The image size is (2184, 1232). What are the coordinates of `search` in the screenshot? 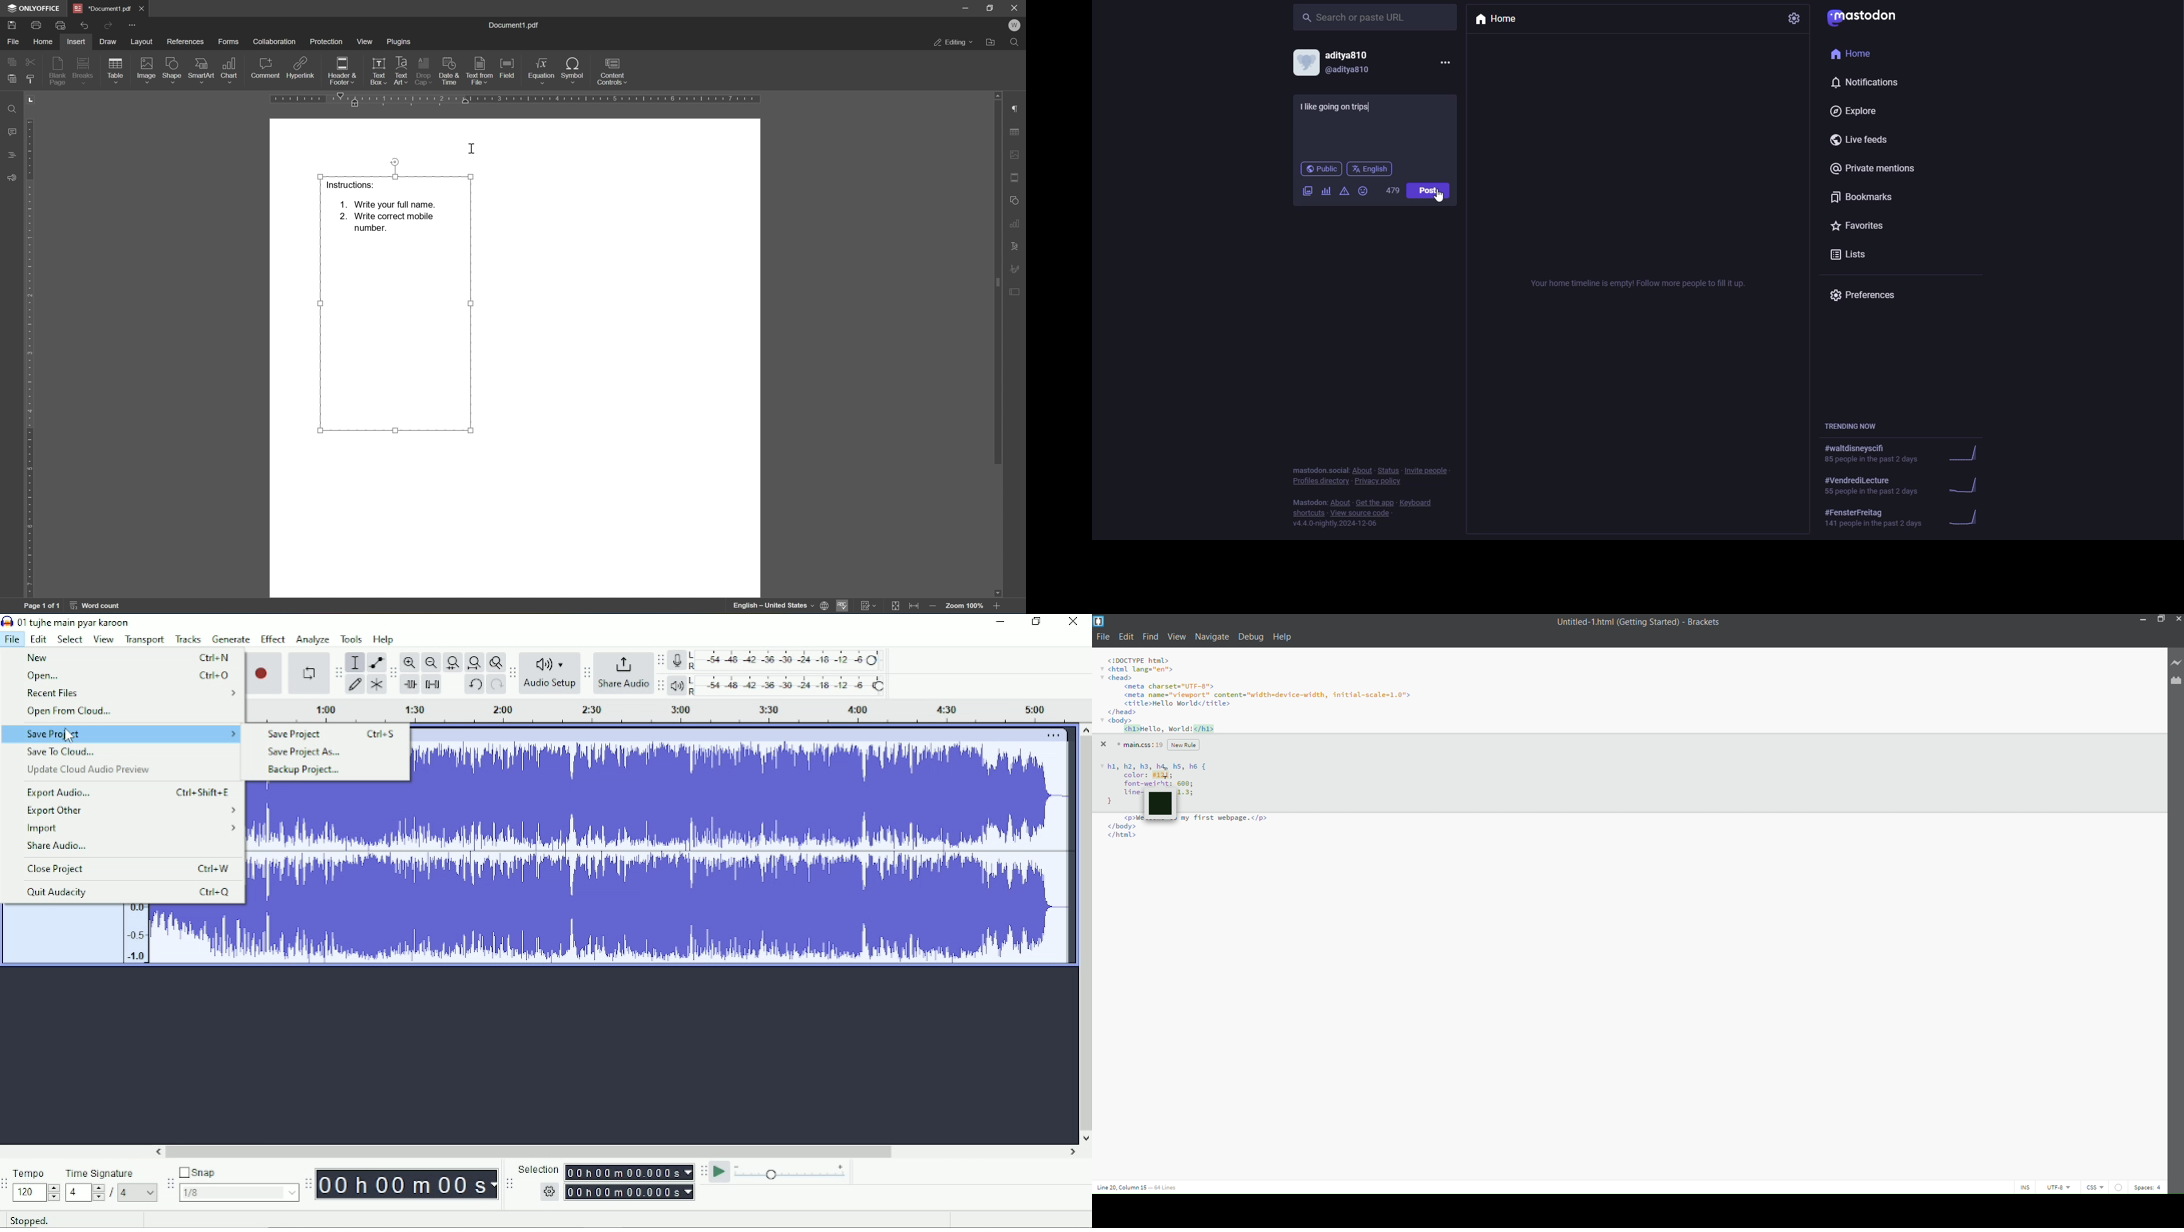 It's located at (1356, 18).